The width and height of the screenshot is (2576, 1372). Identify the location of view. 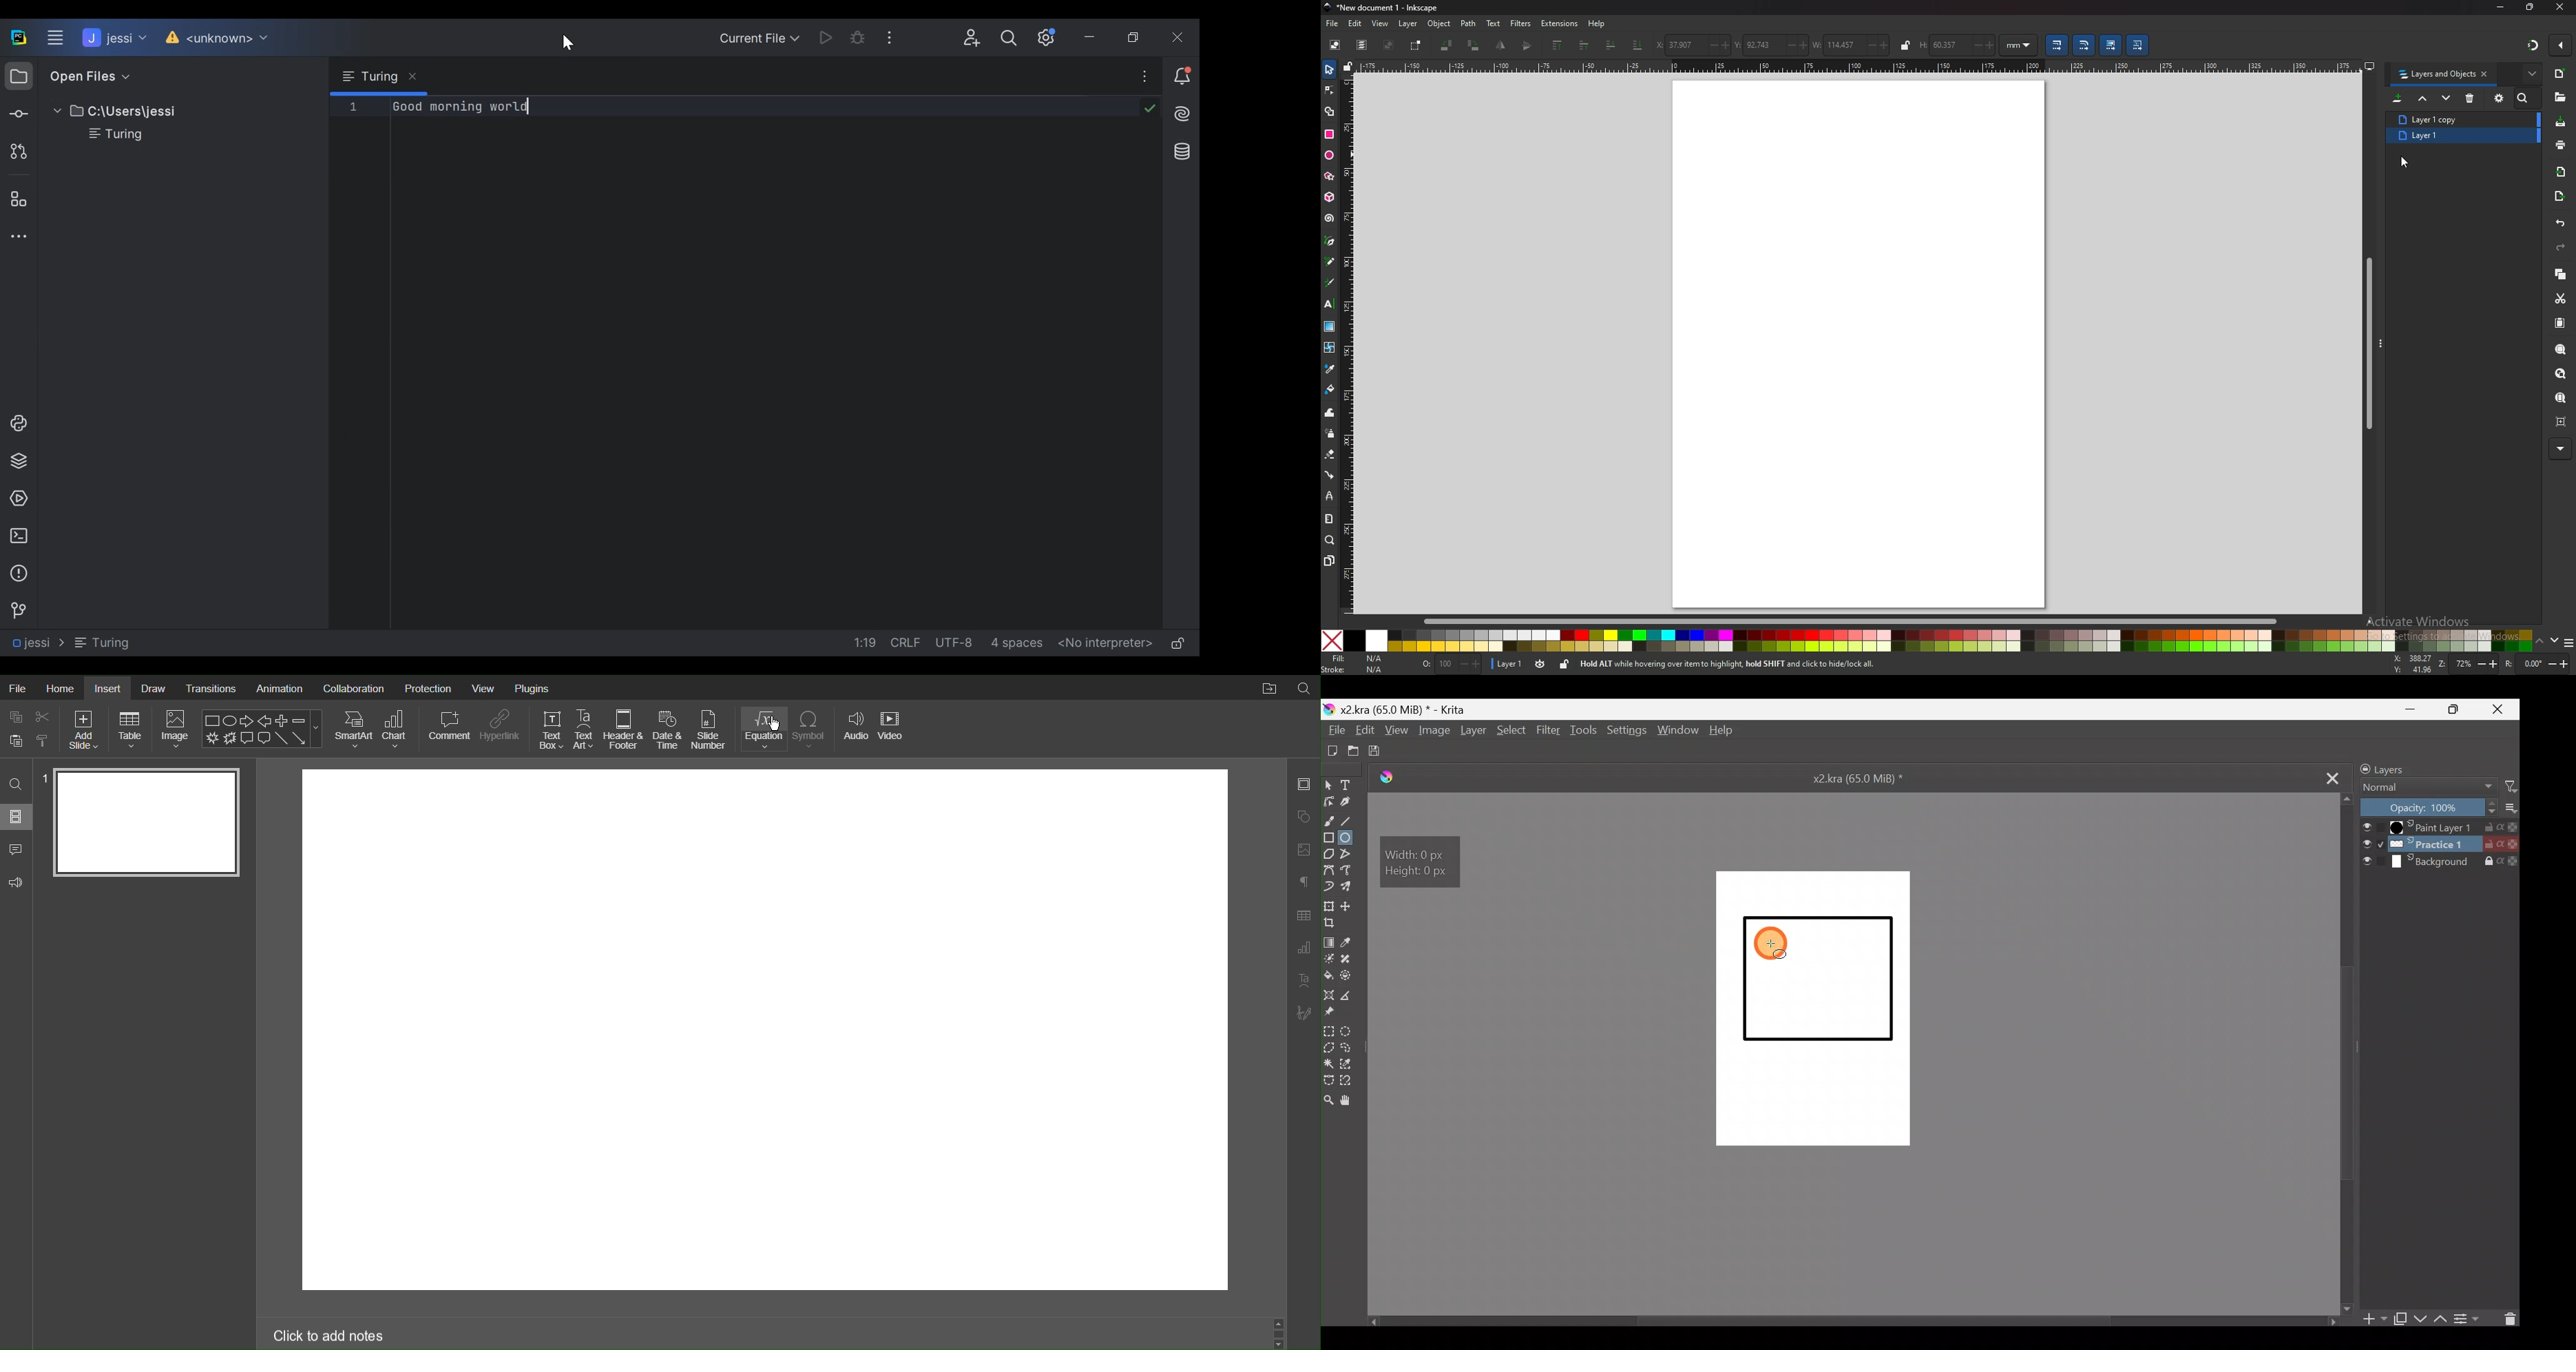
(1380, 24).